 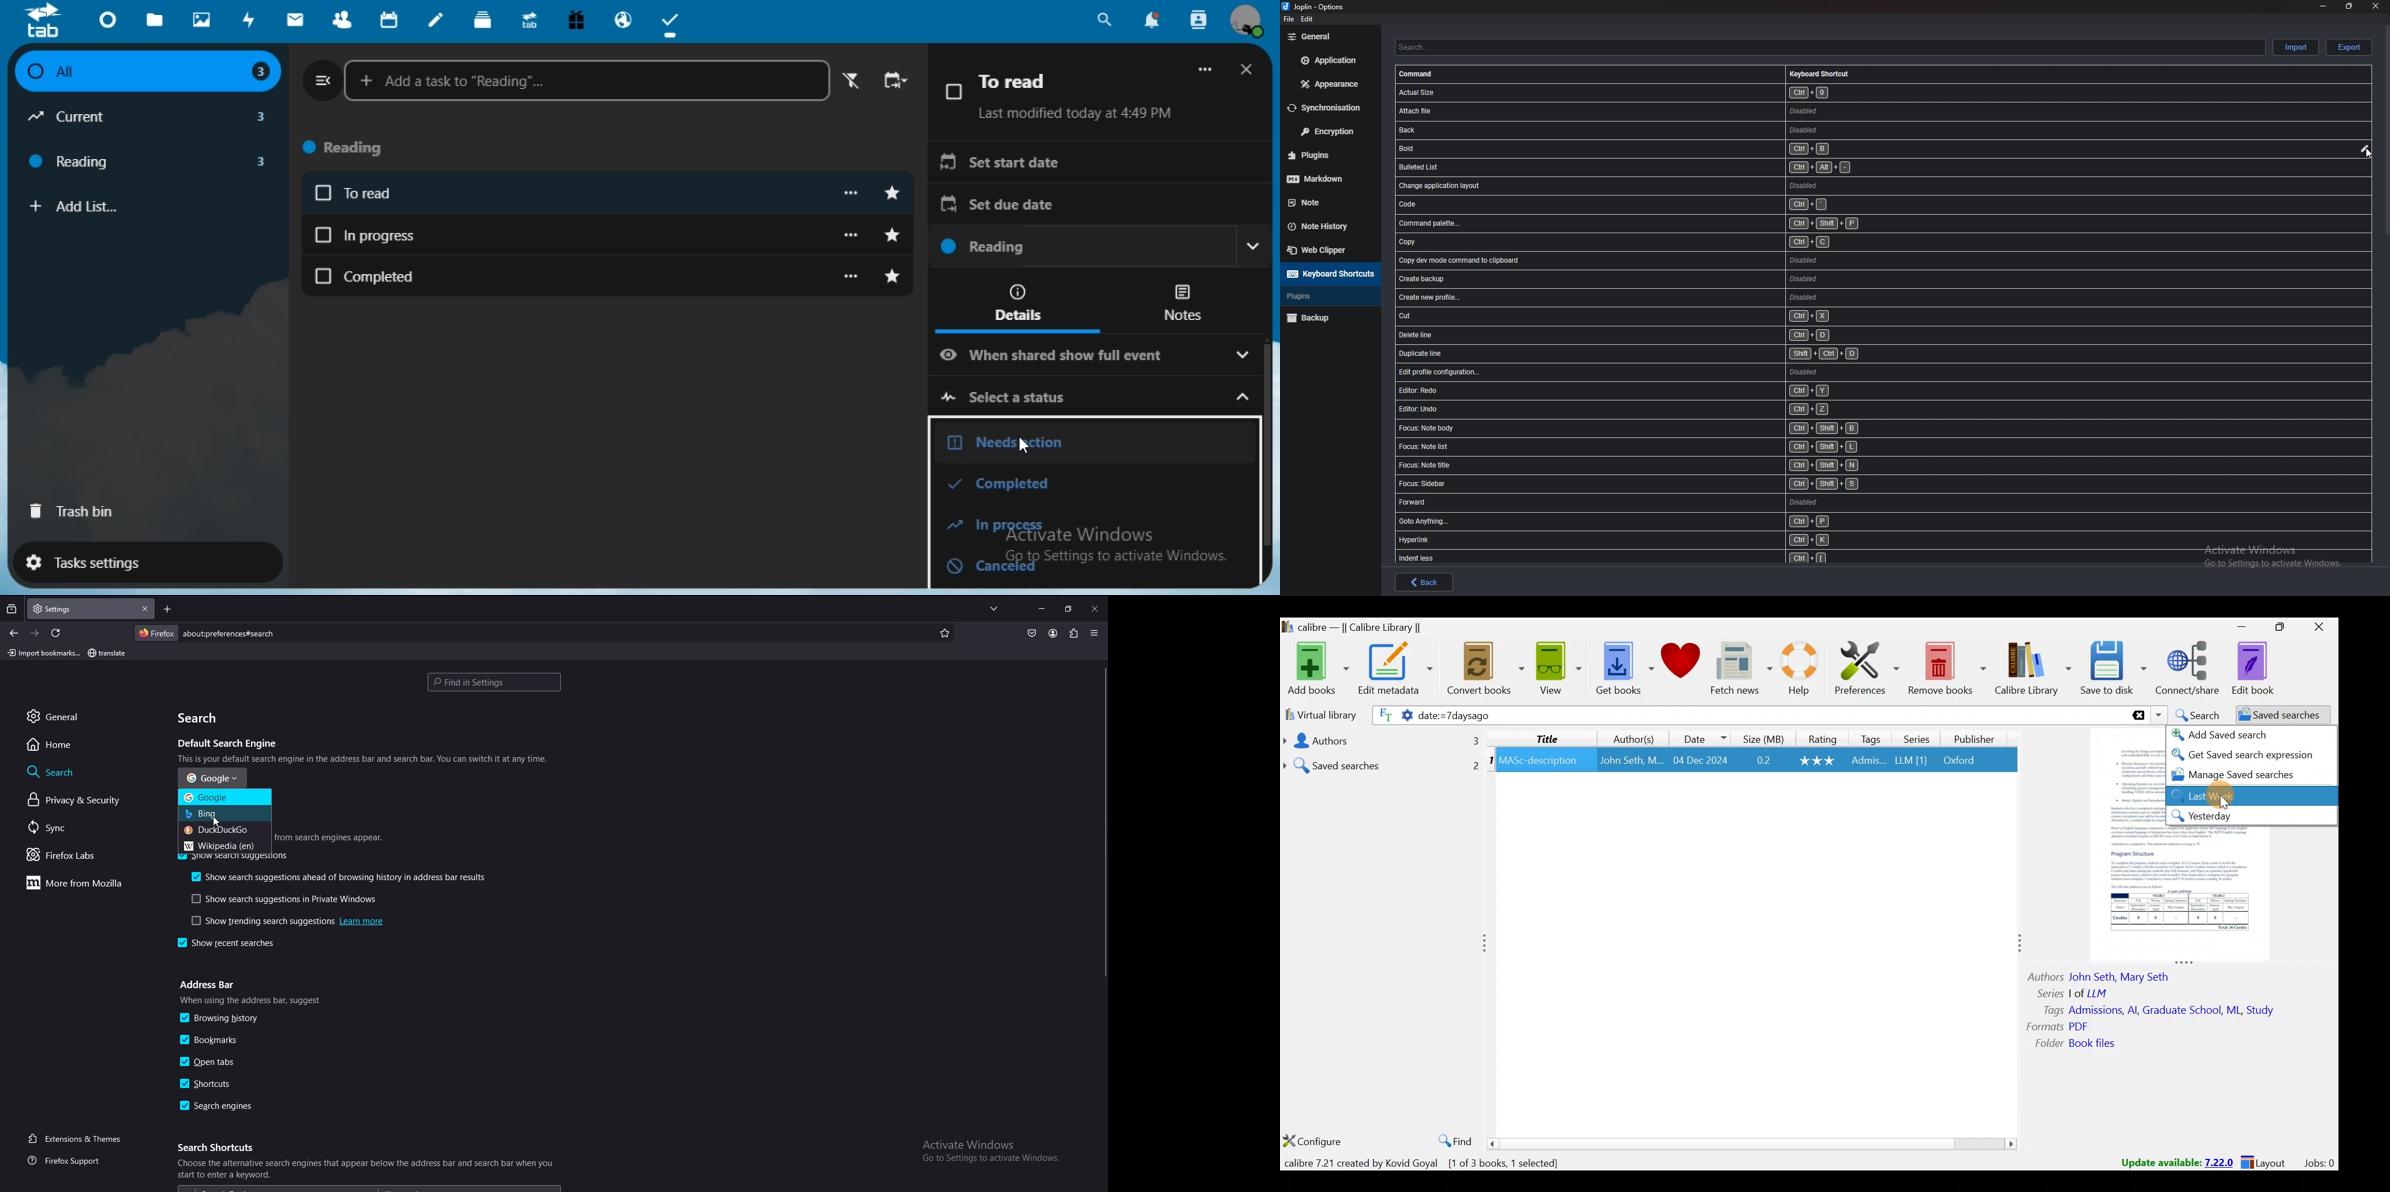 I want to click on bookmark, so click(x=108, y=654).